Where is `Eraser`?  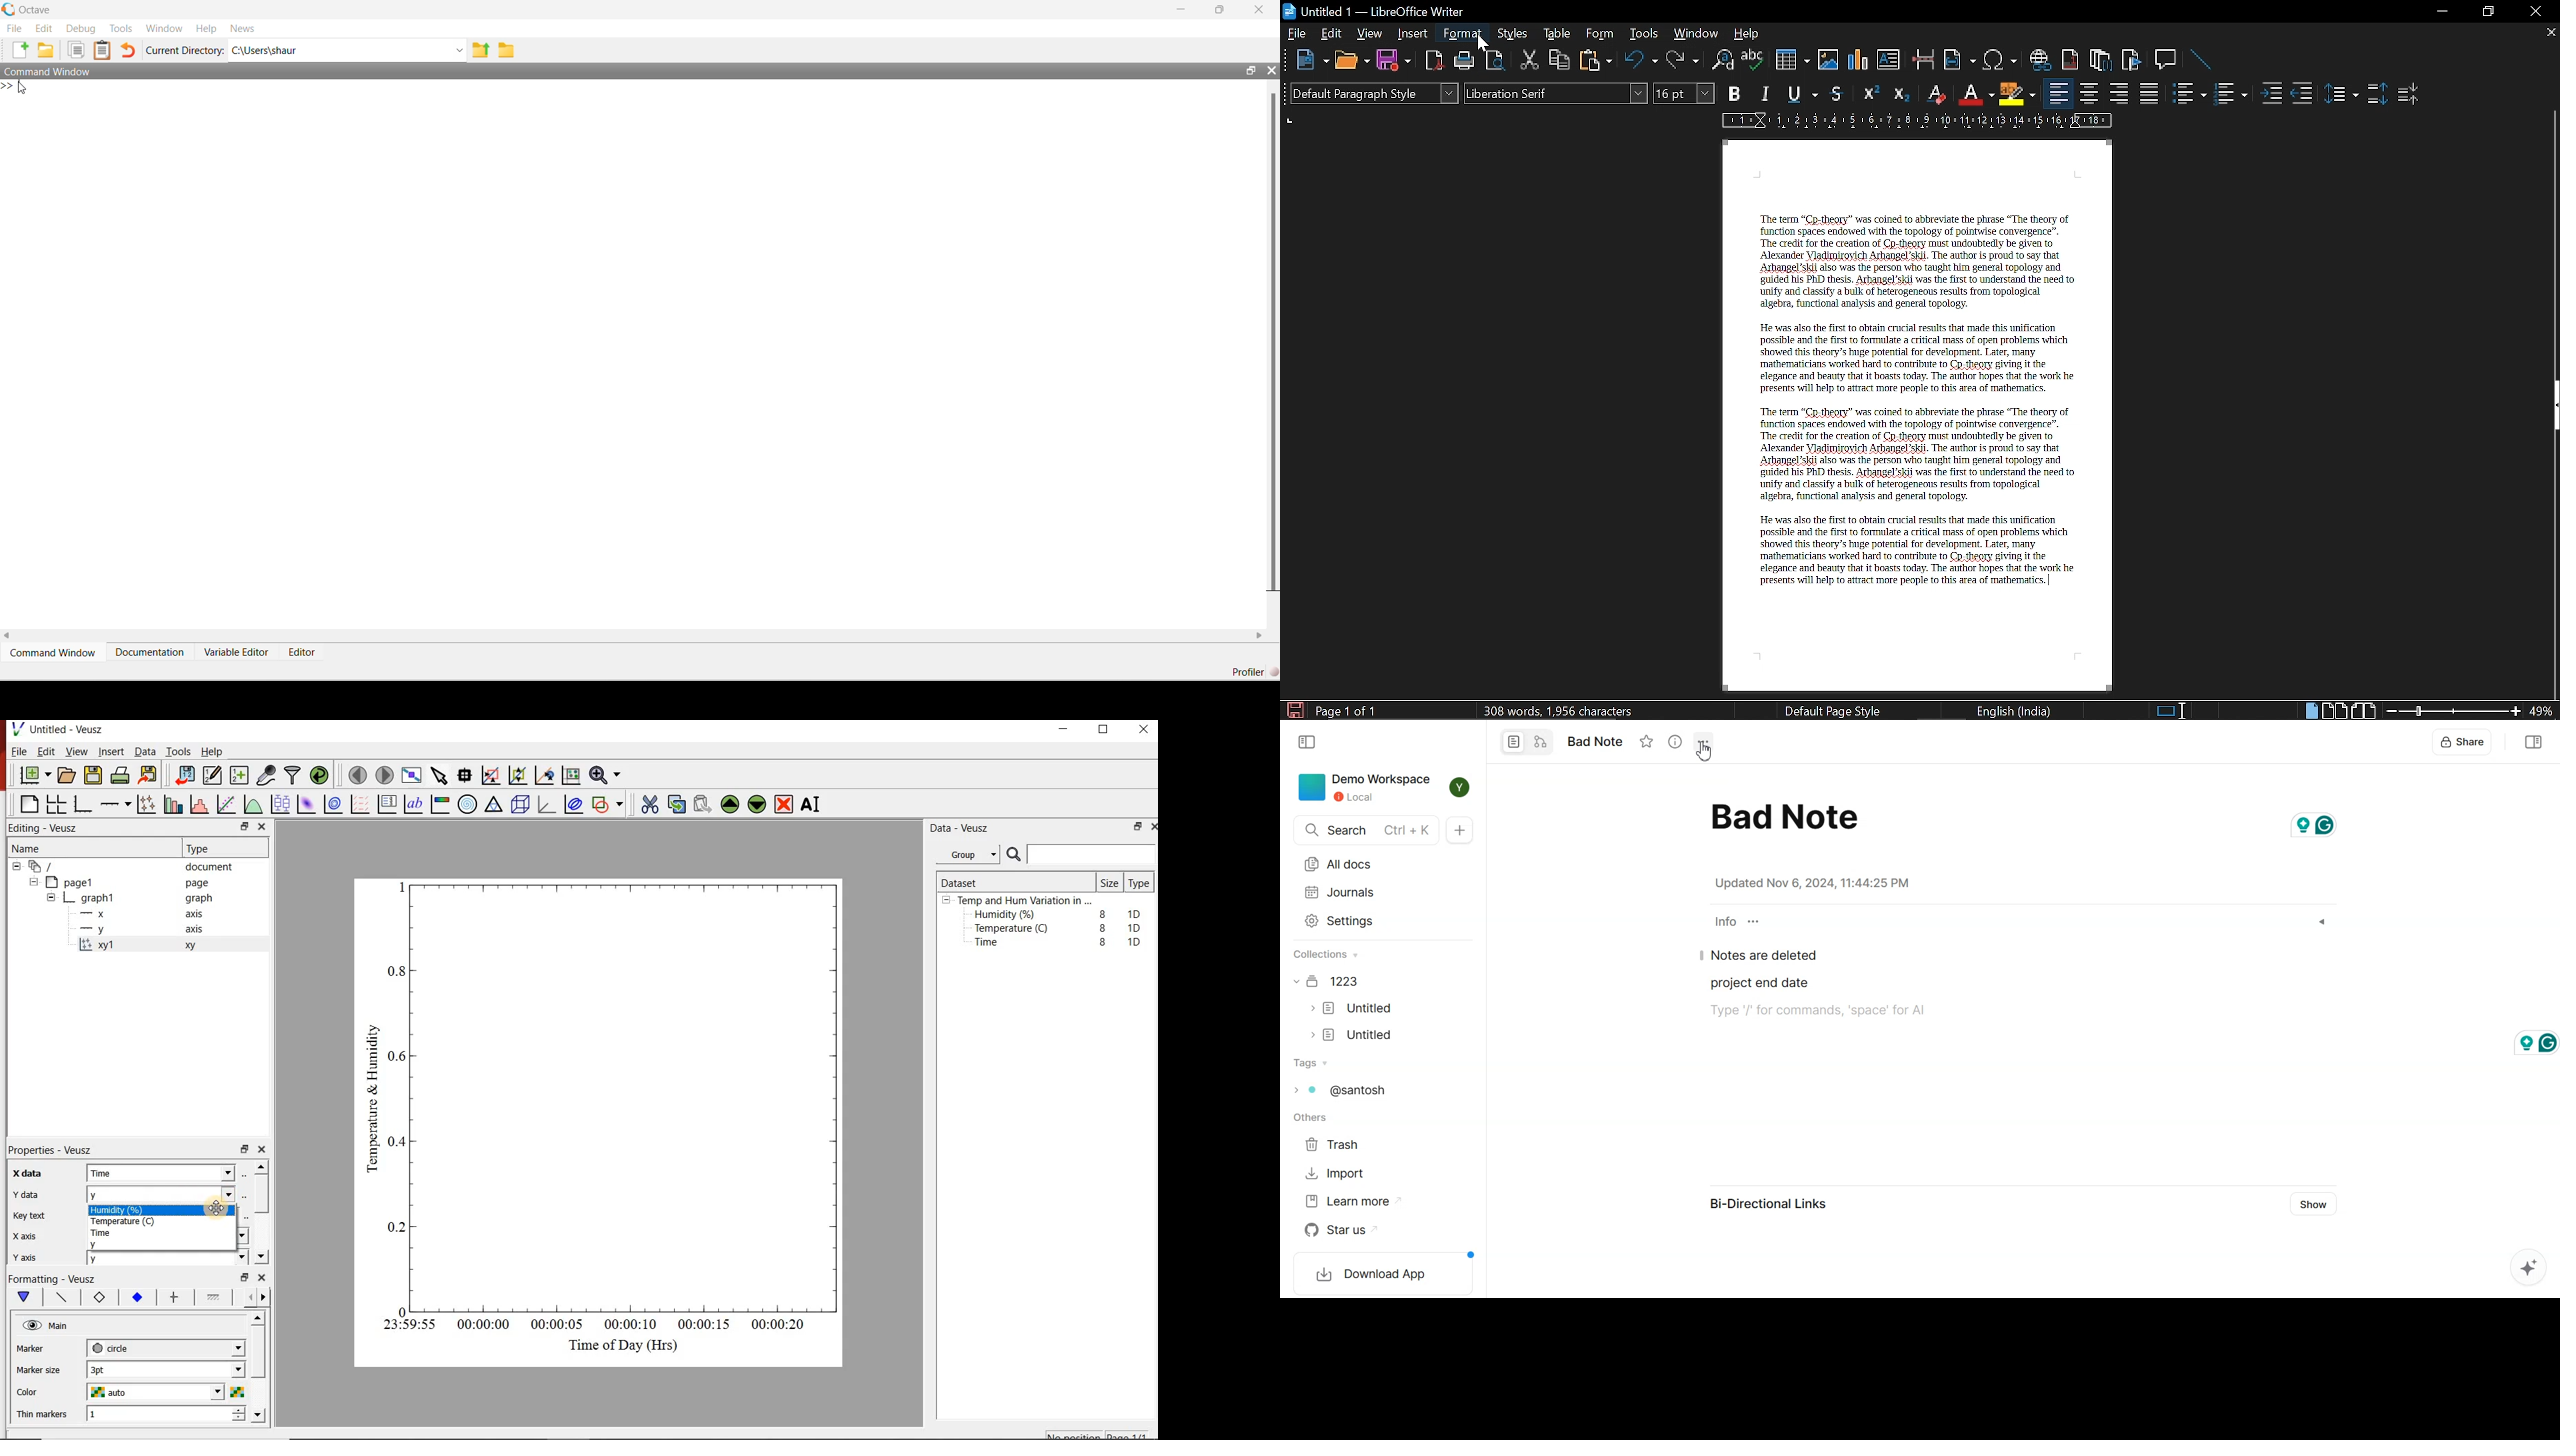
Eraser is located at coordinates (1934, 94).